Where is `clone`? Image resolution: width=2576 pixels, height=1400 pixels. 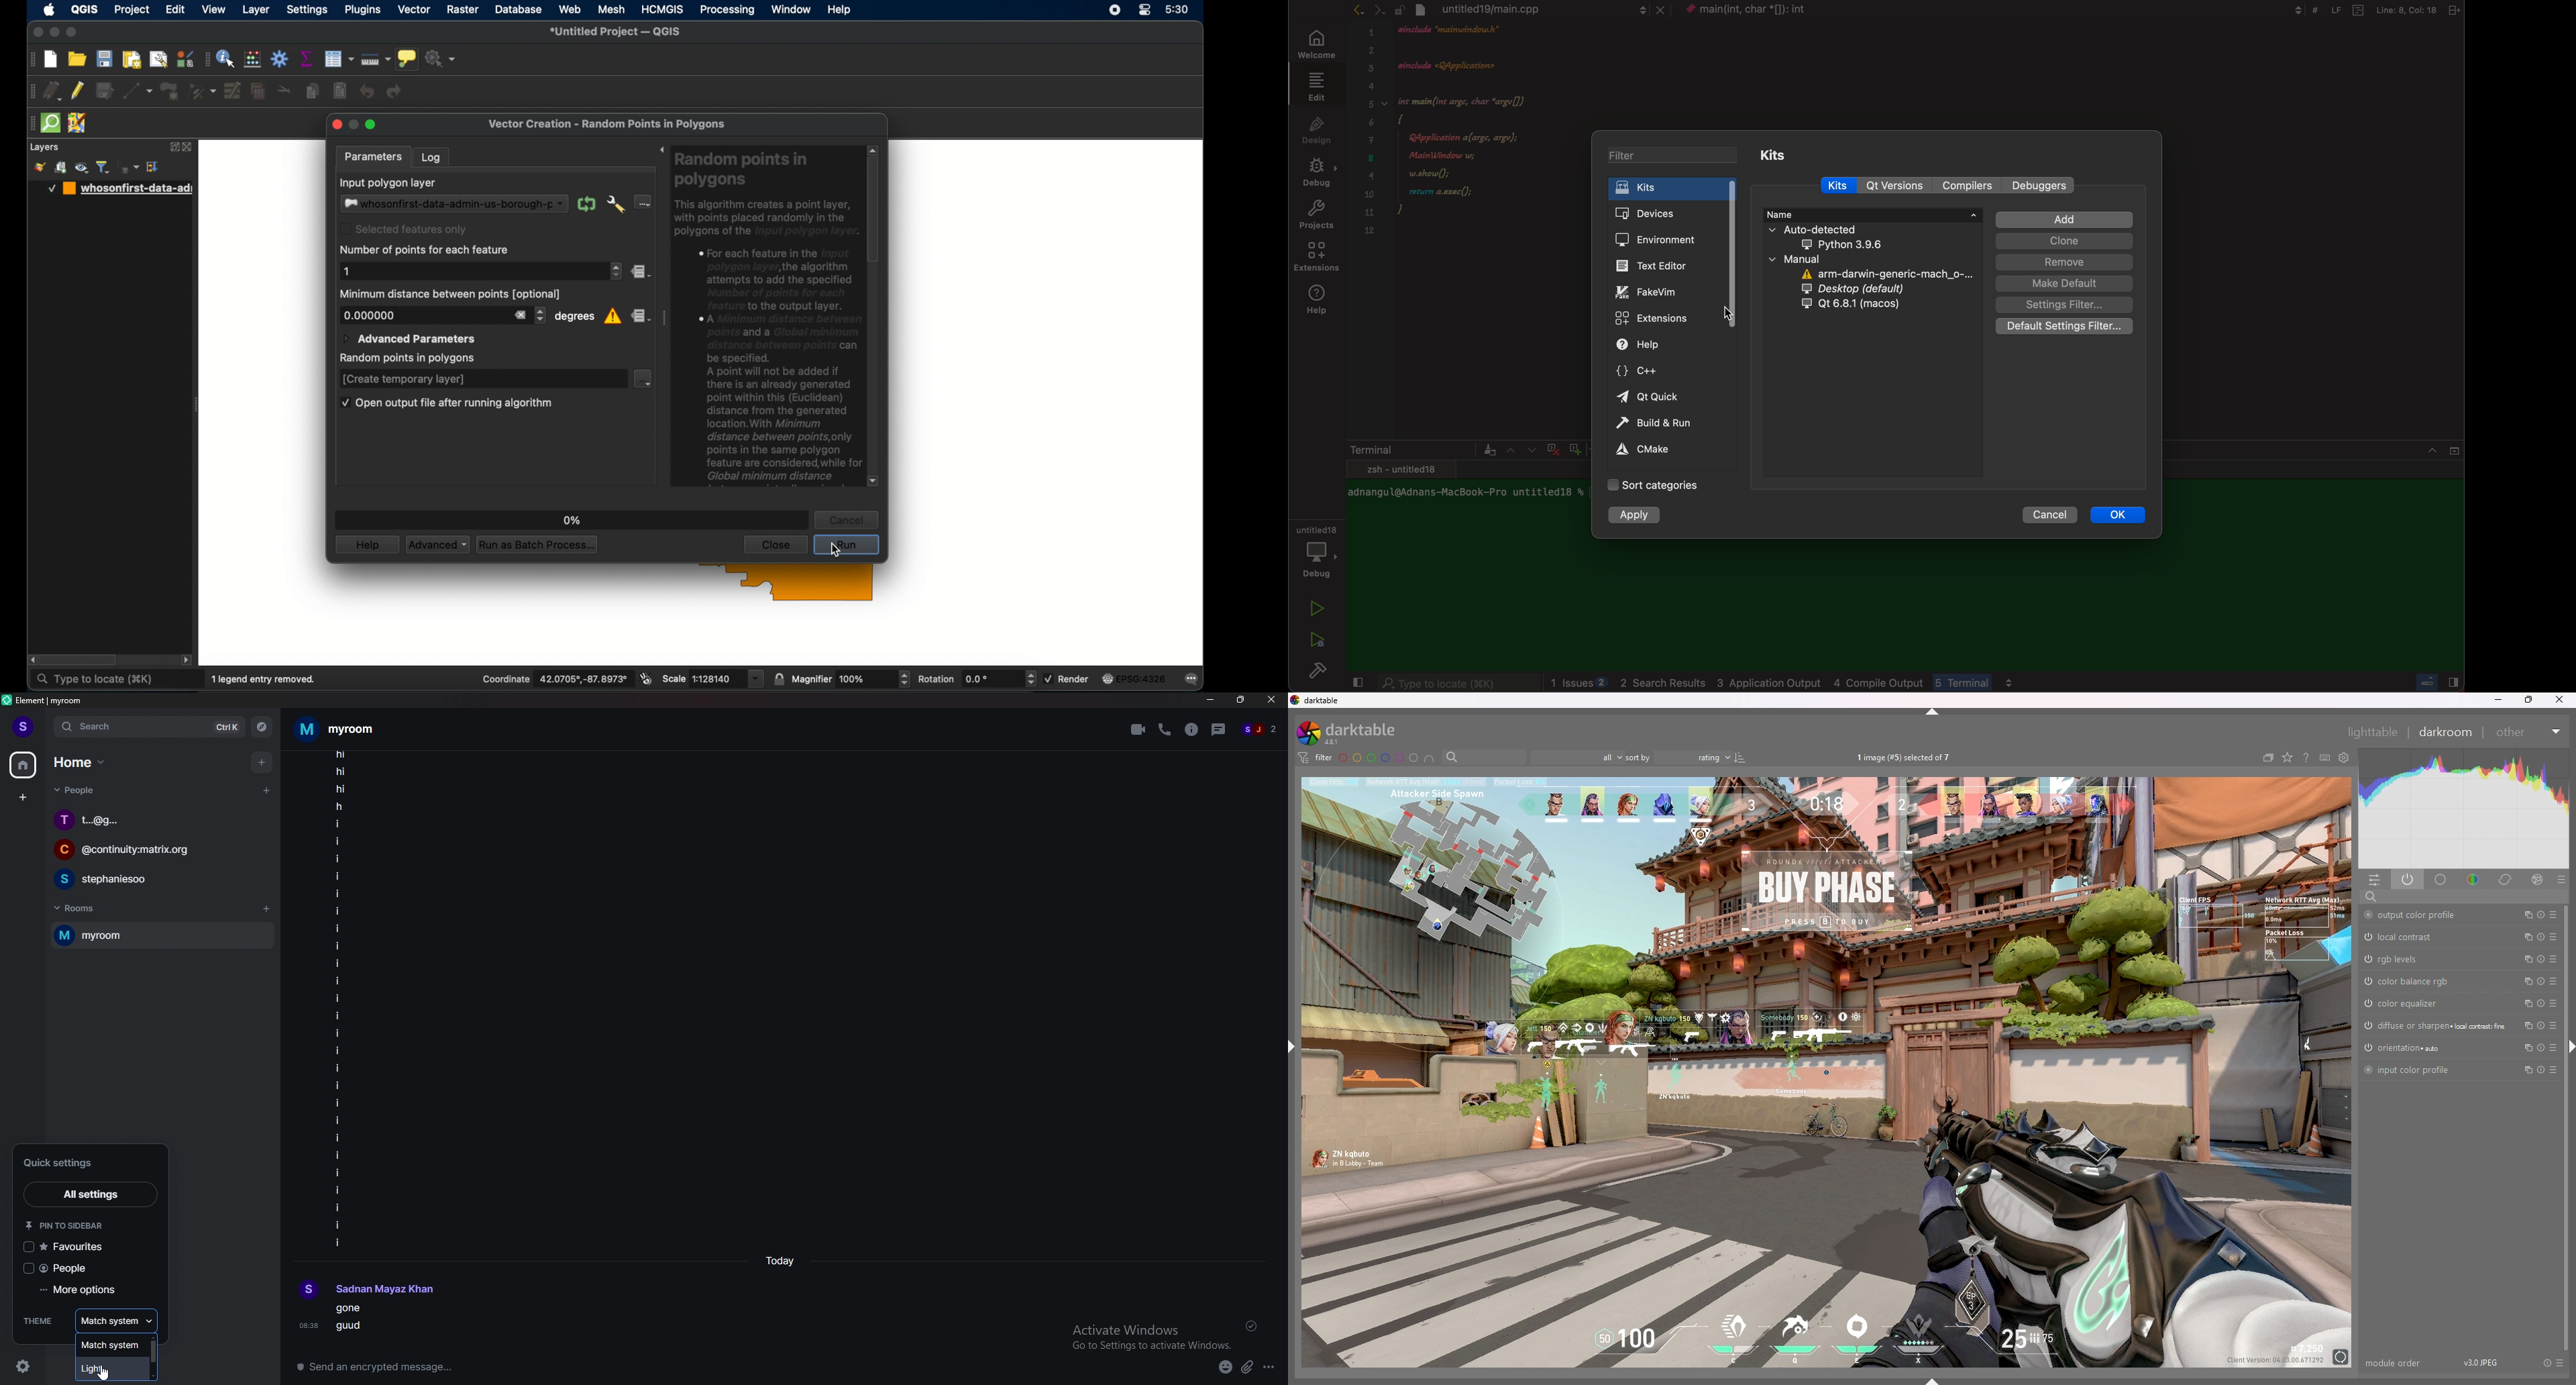 clone is located at coordinates (2064, 241).